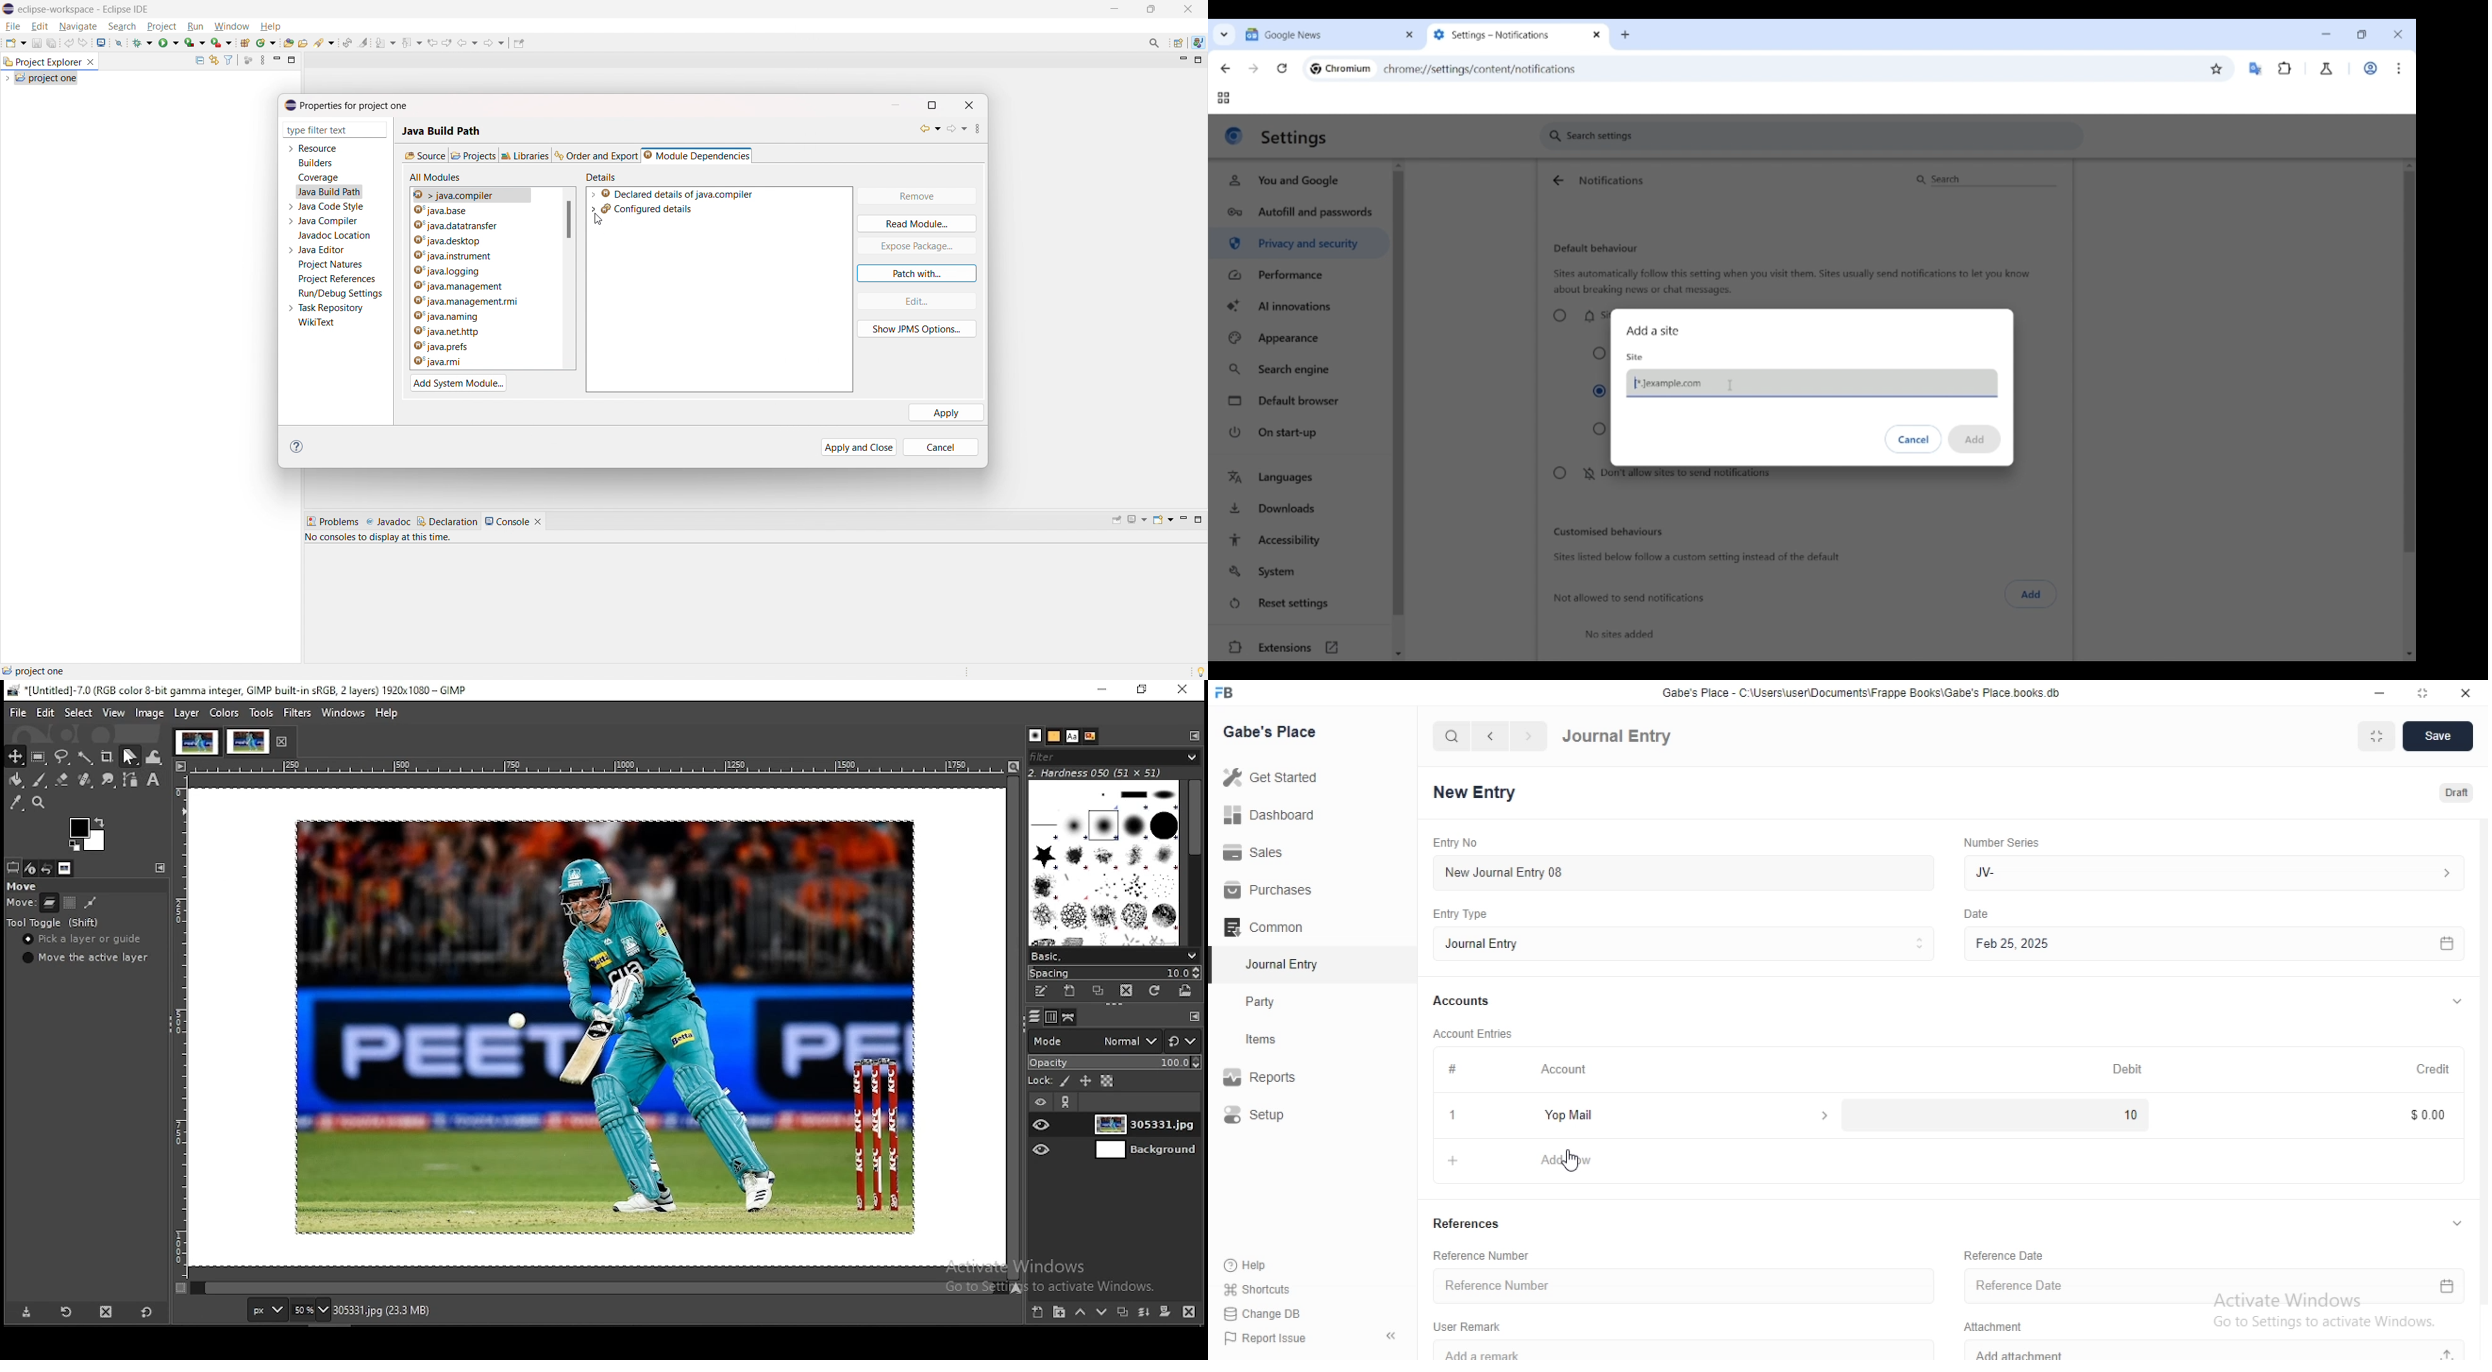 This screenshot has height=1372, width=2492. I want to click on search, so click(1452, 737).